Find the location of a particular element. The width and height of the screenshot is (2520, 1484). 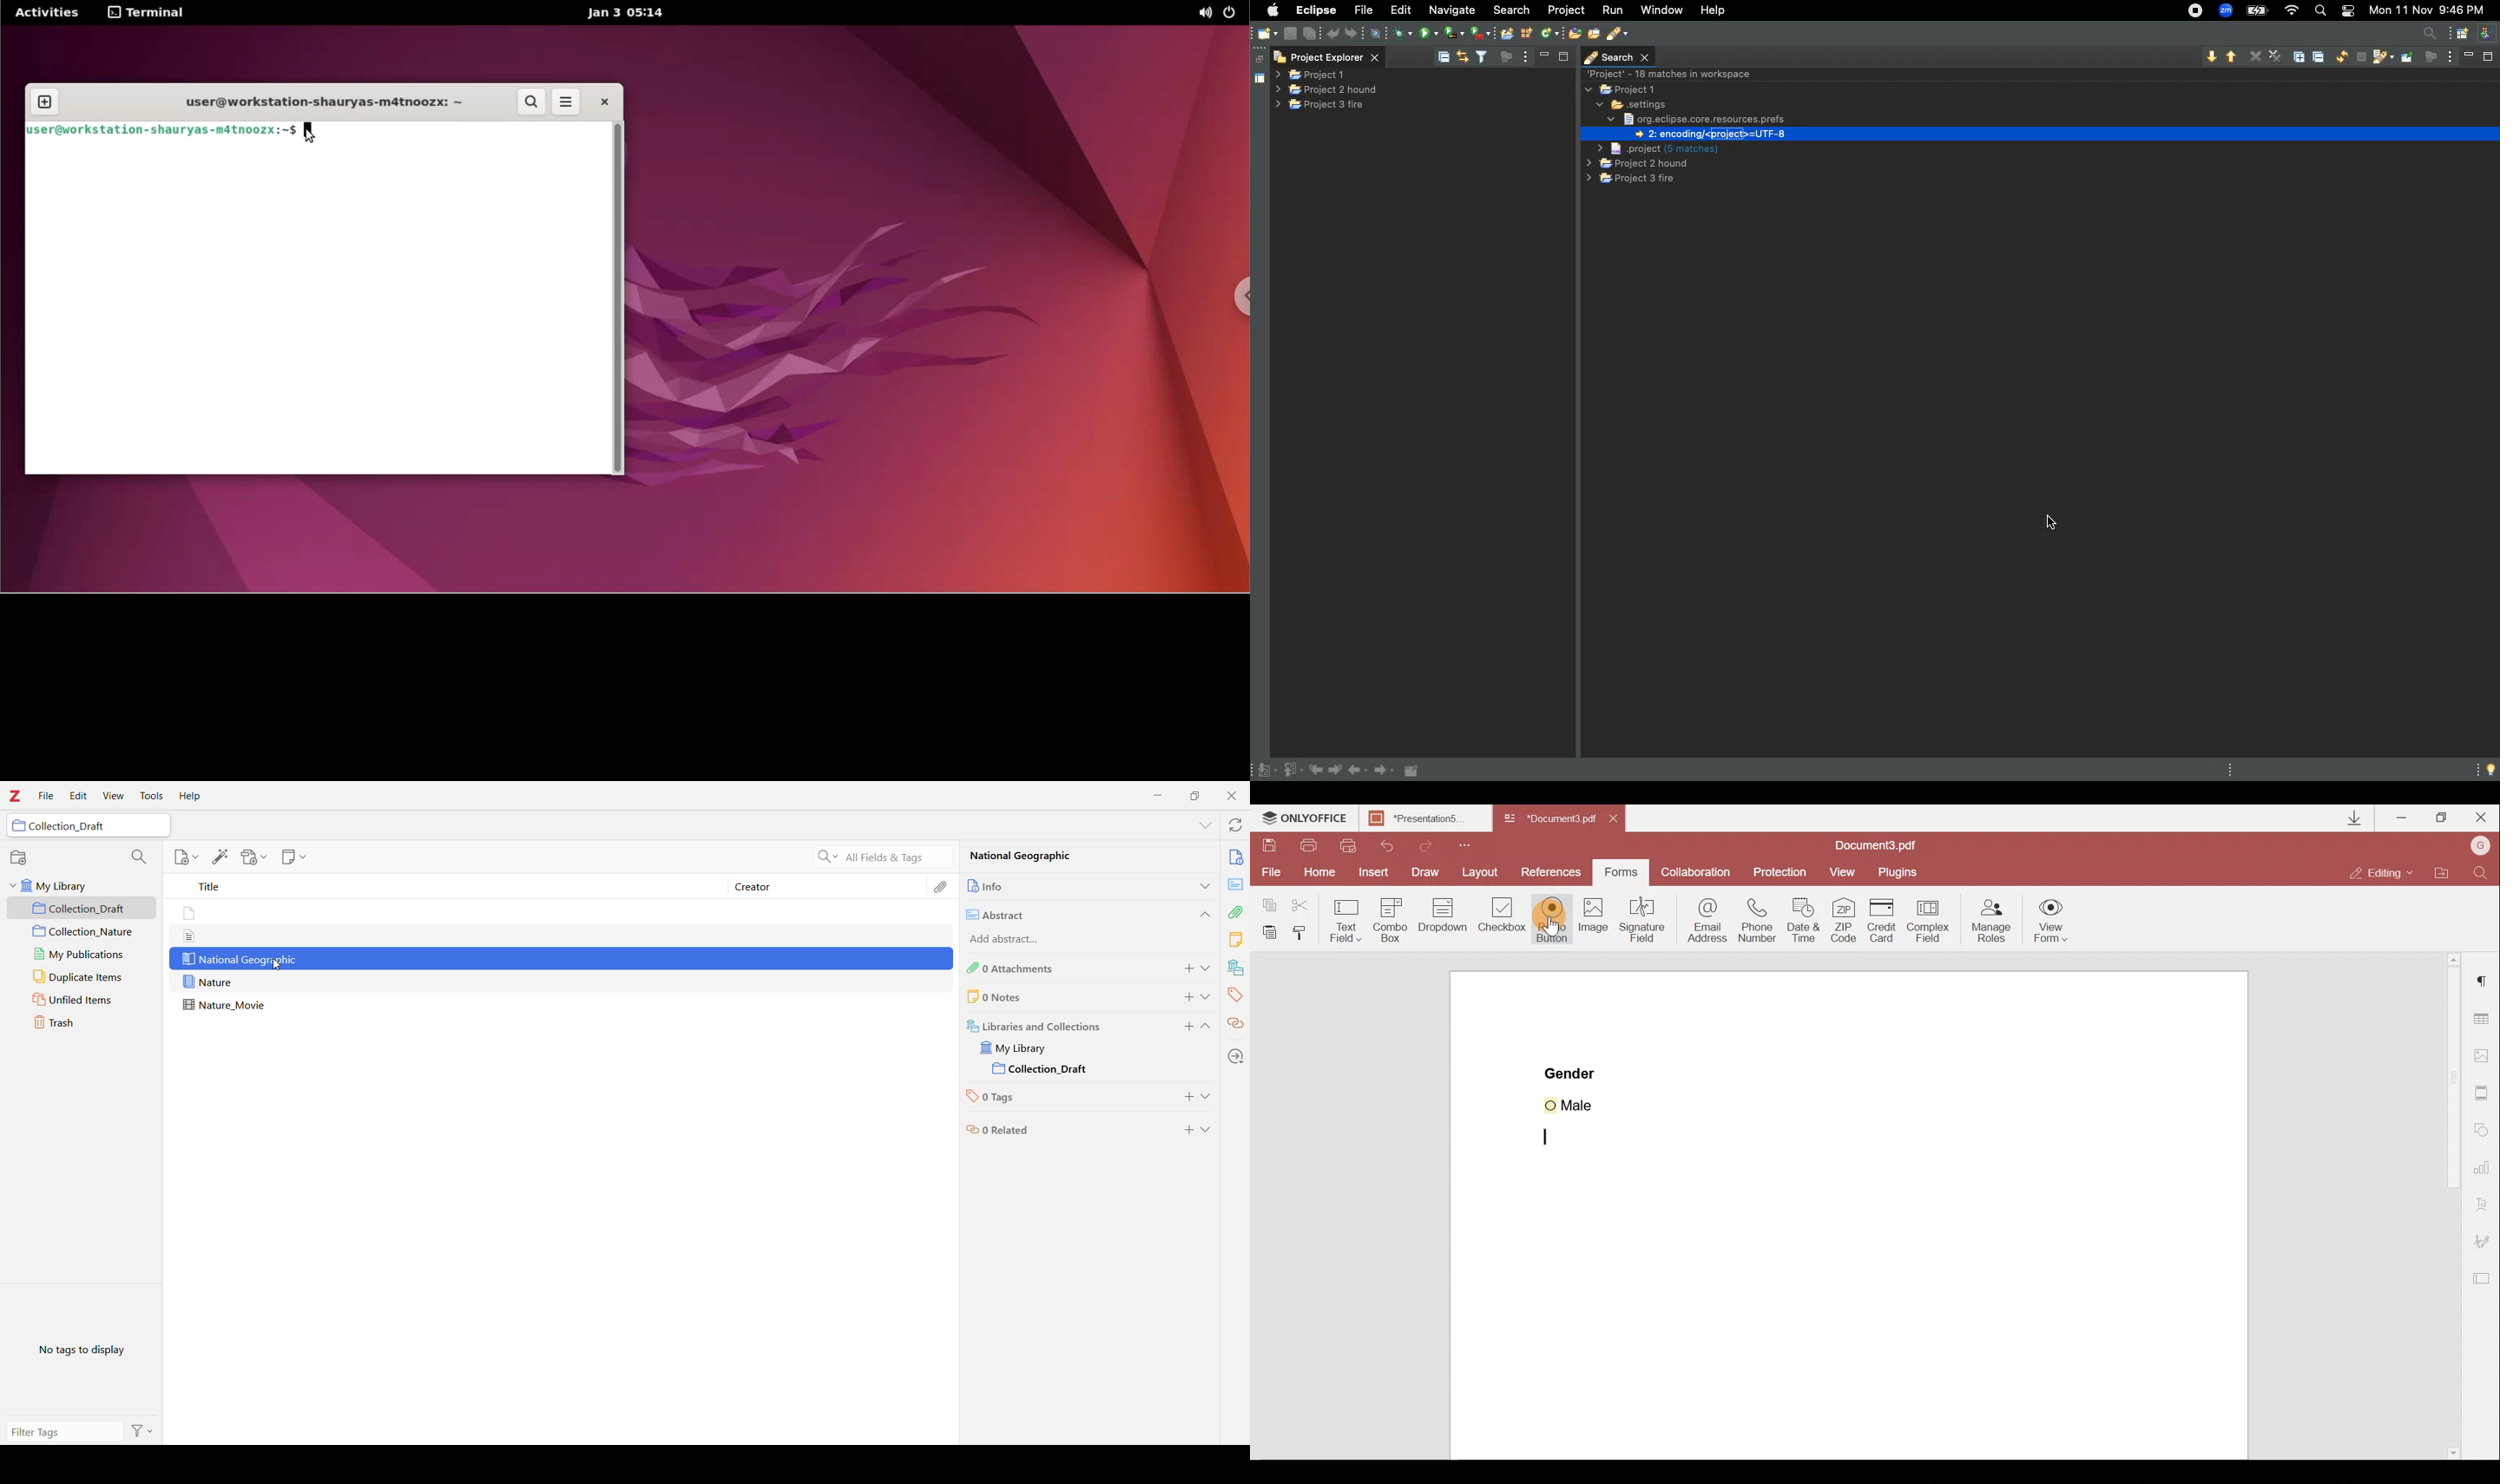

undo is located at coordinates (1333, 33).